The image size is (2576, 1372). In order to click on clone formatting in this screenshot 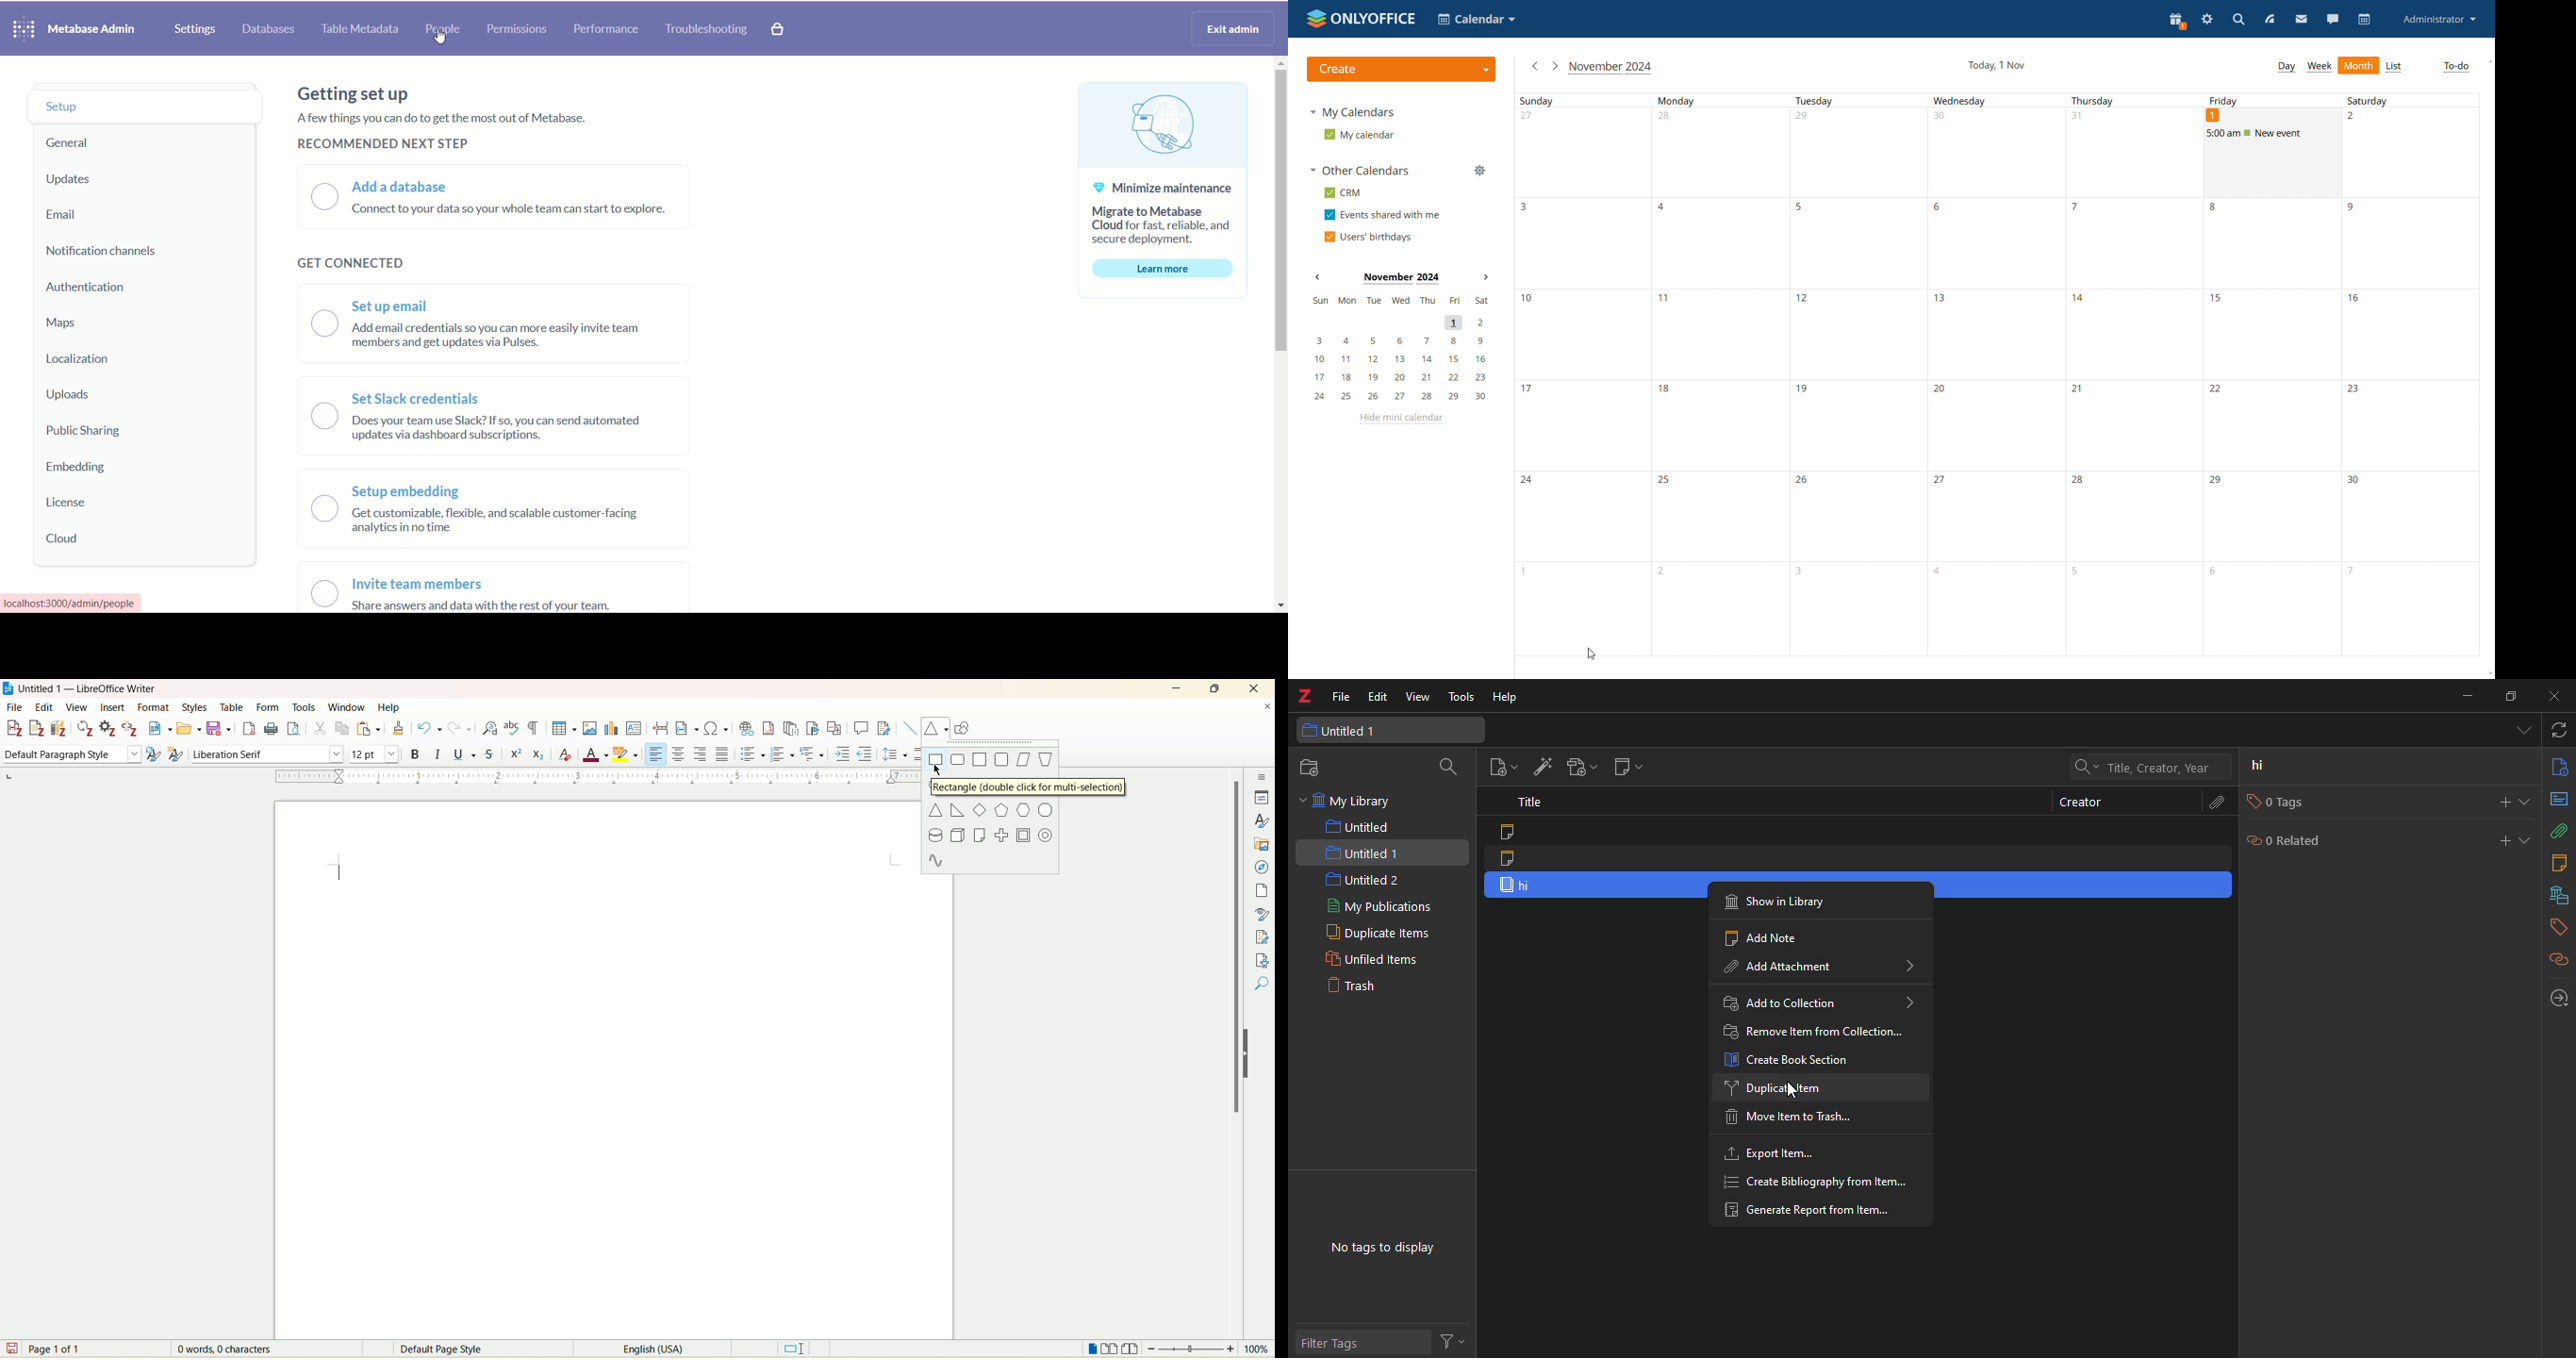, I will do `click(399, 728)`.